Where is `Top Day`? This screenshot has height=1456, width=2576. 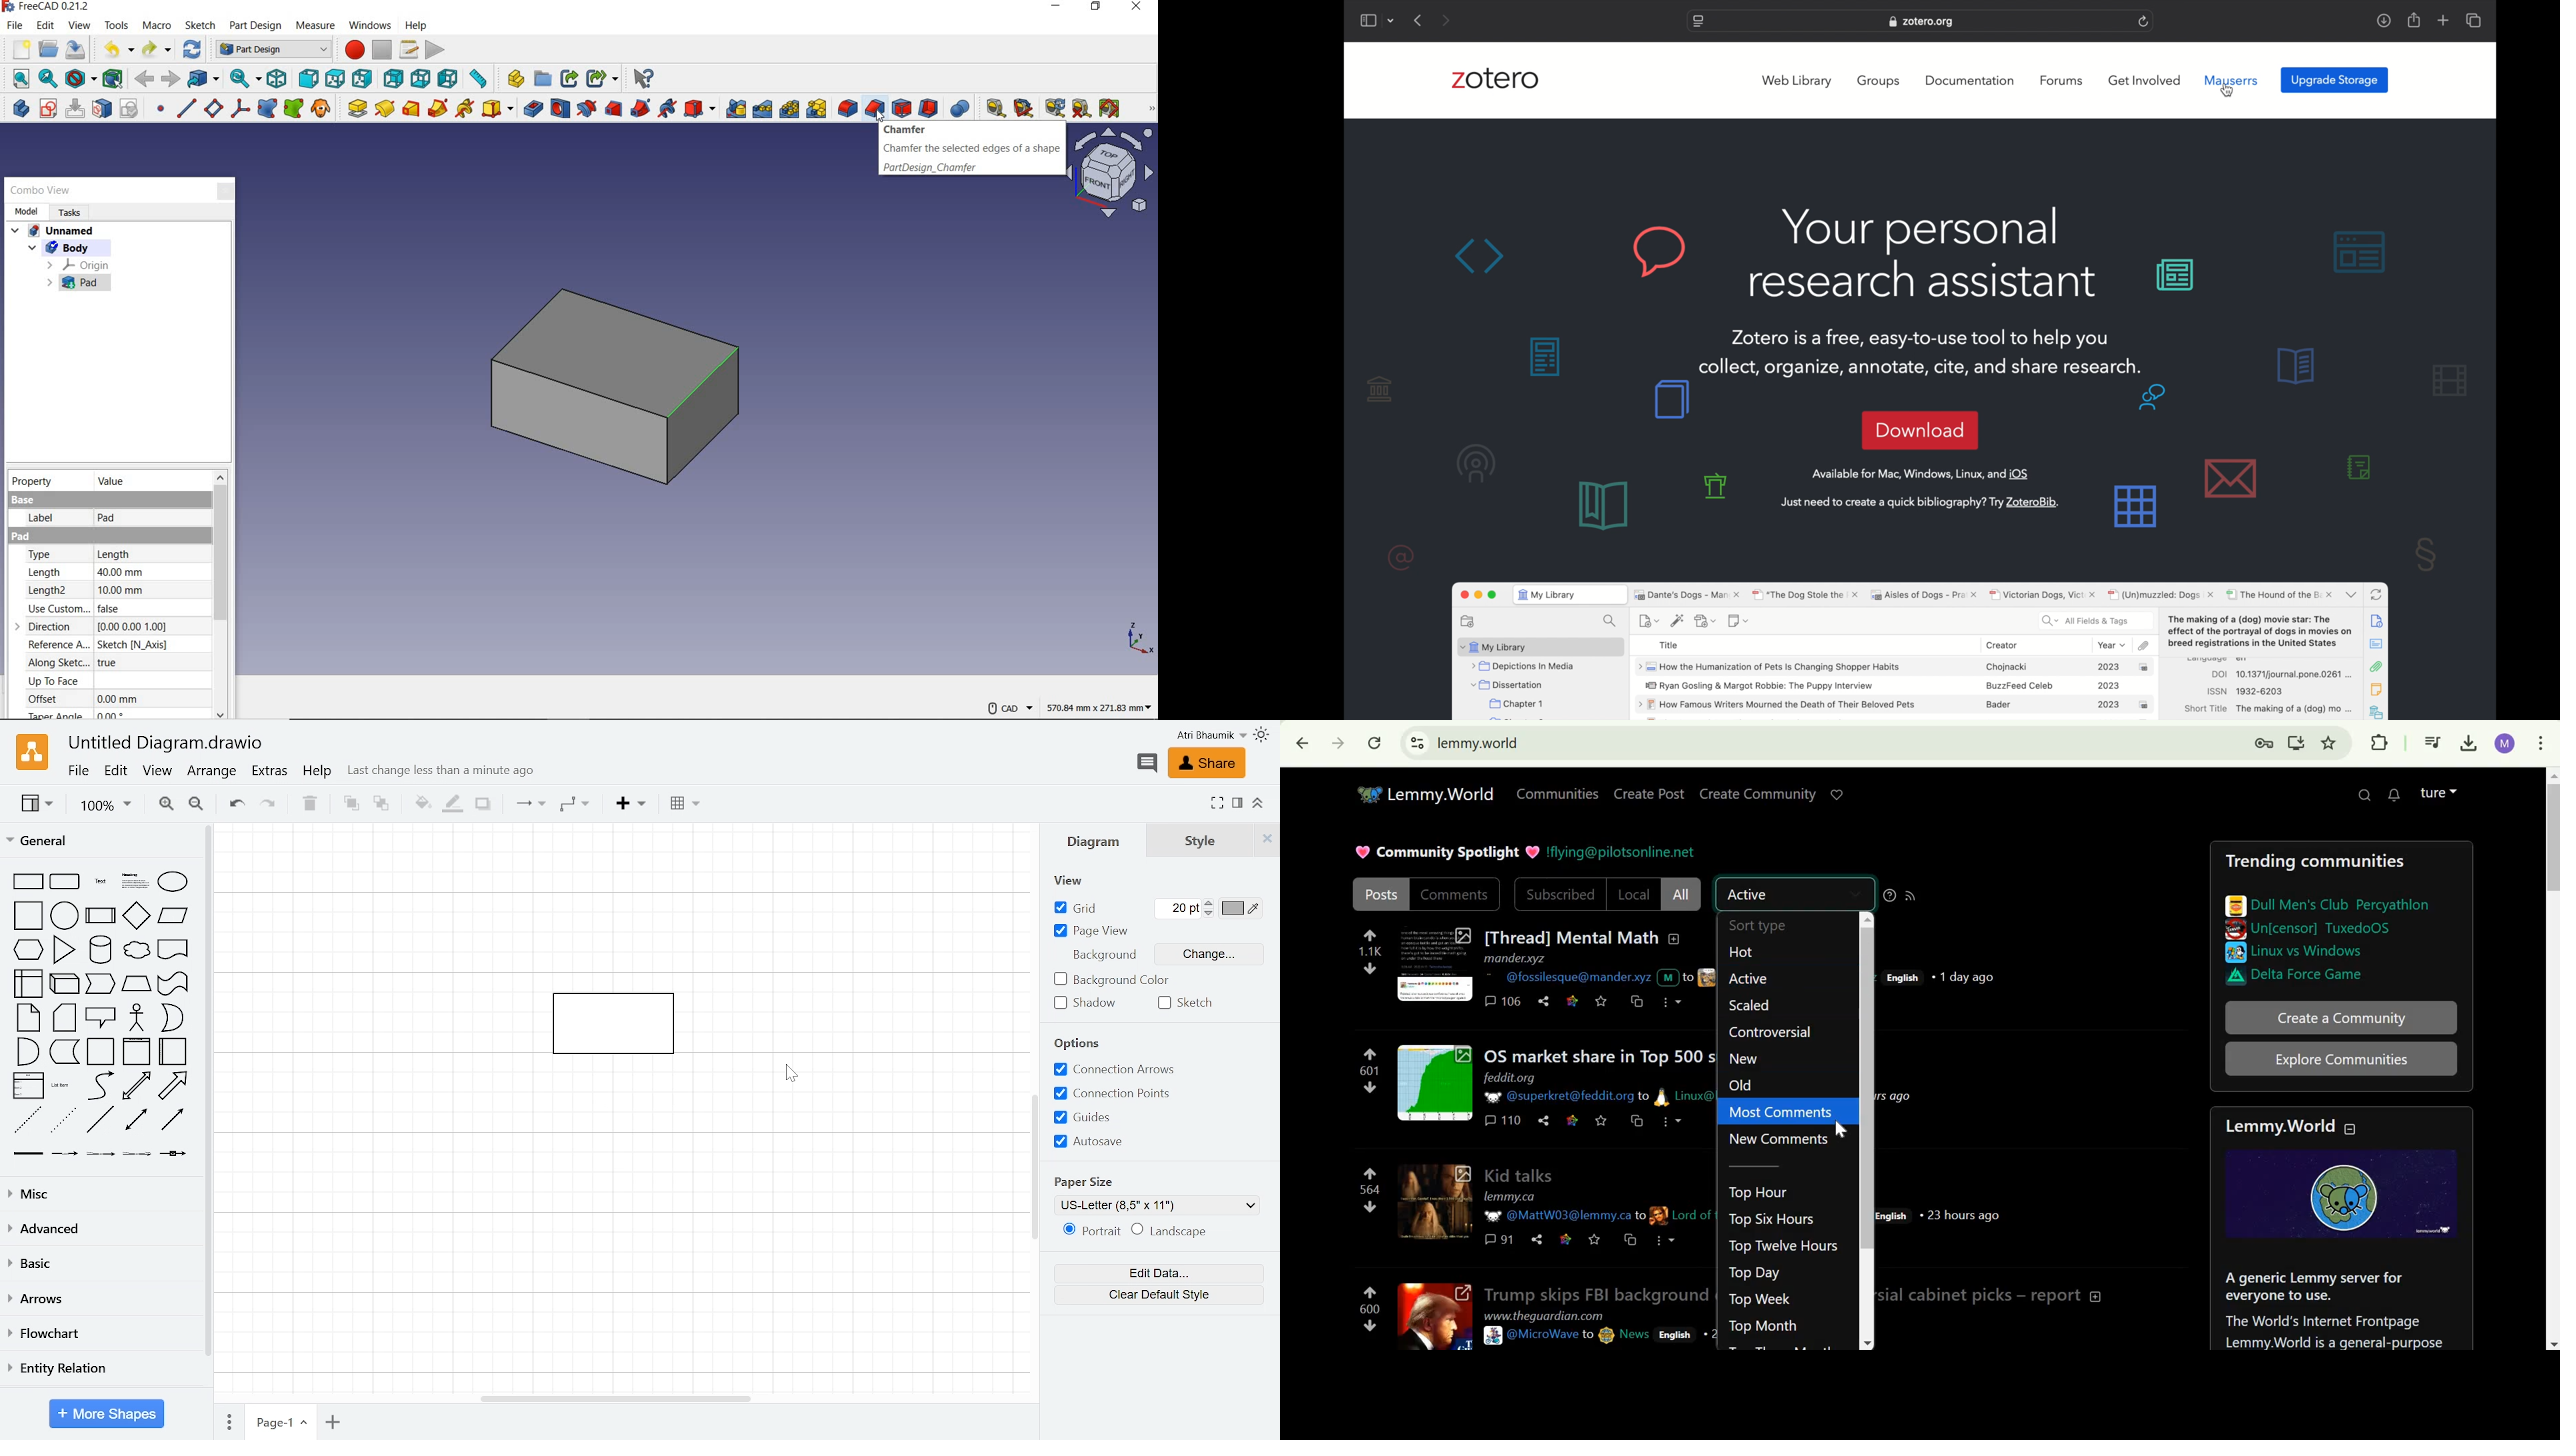 Top Day is located at coordinates (1753, 1273).